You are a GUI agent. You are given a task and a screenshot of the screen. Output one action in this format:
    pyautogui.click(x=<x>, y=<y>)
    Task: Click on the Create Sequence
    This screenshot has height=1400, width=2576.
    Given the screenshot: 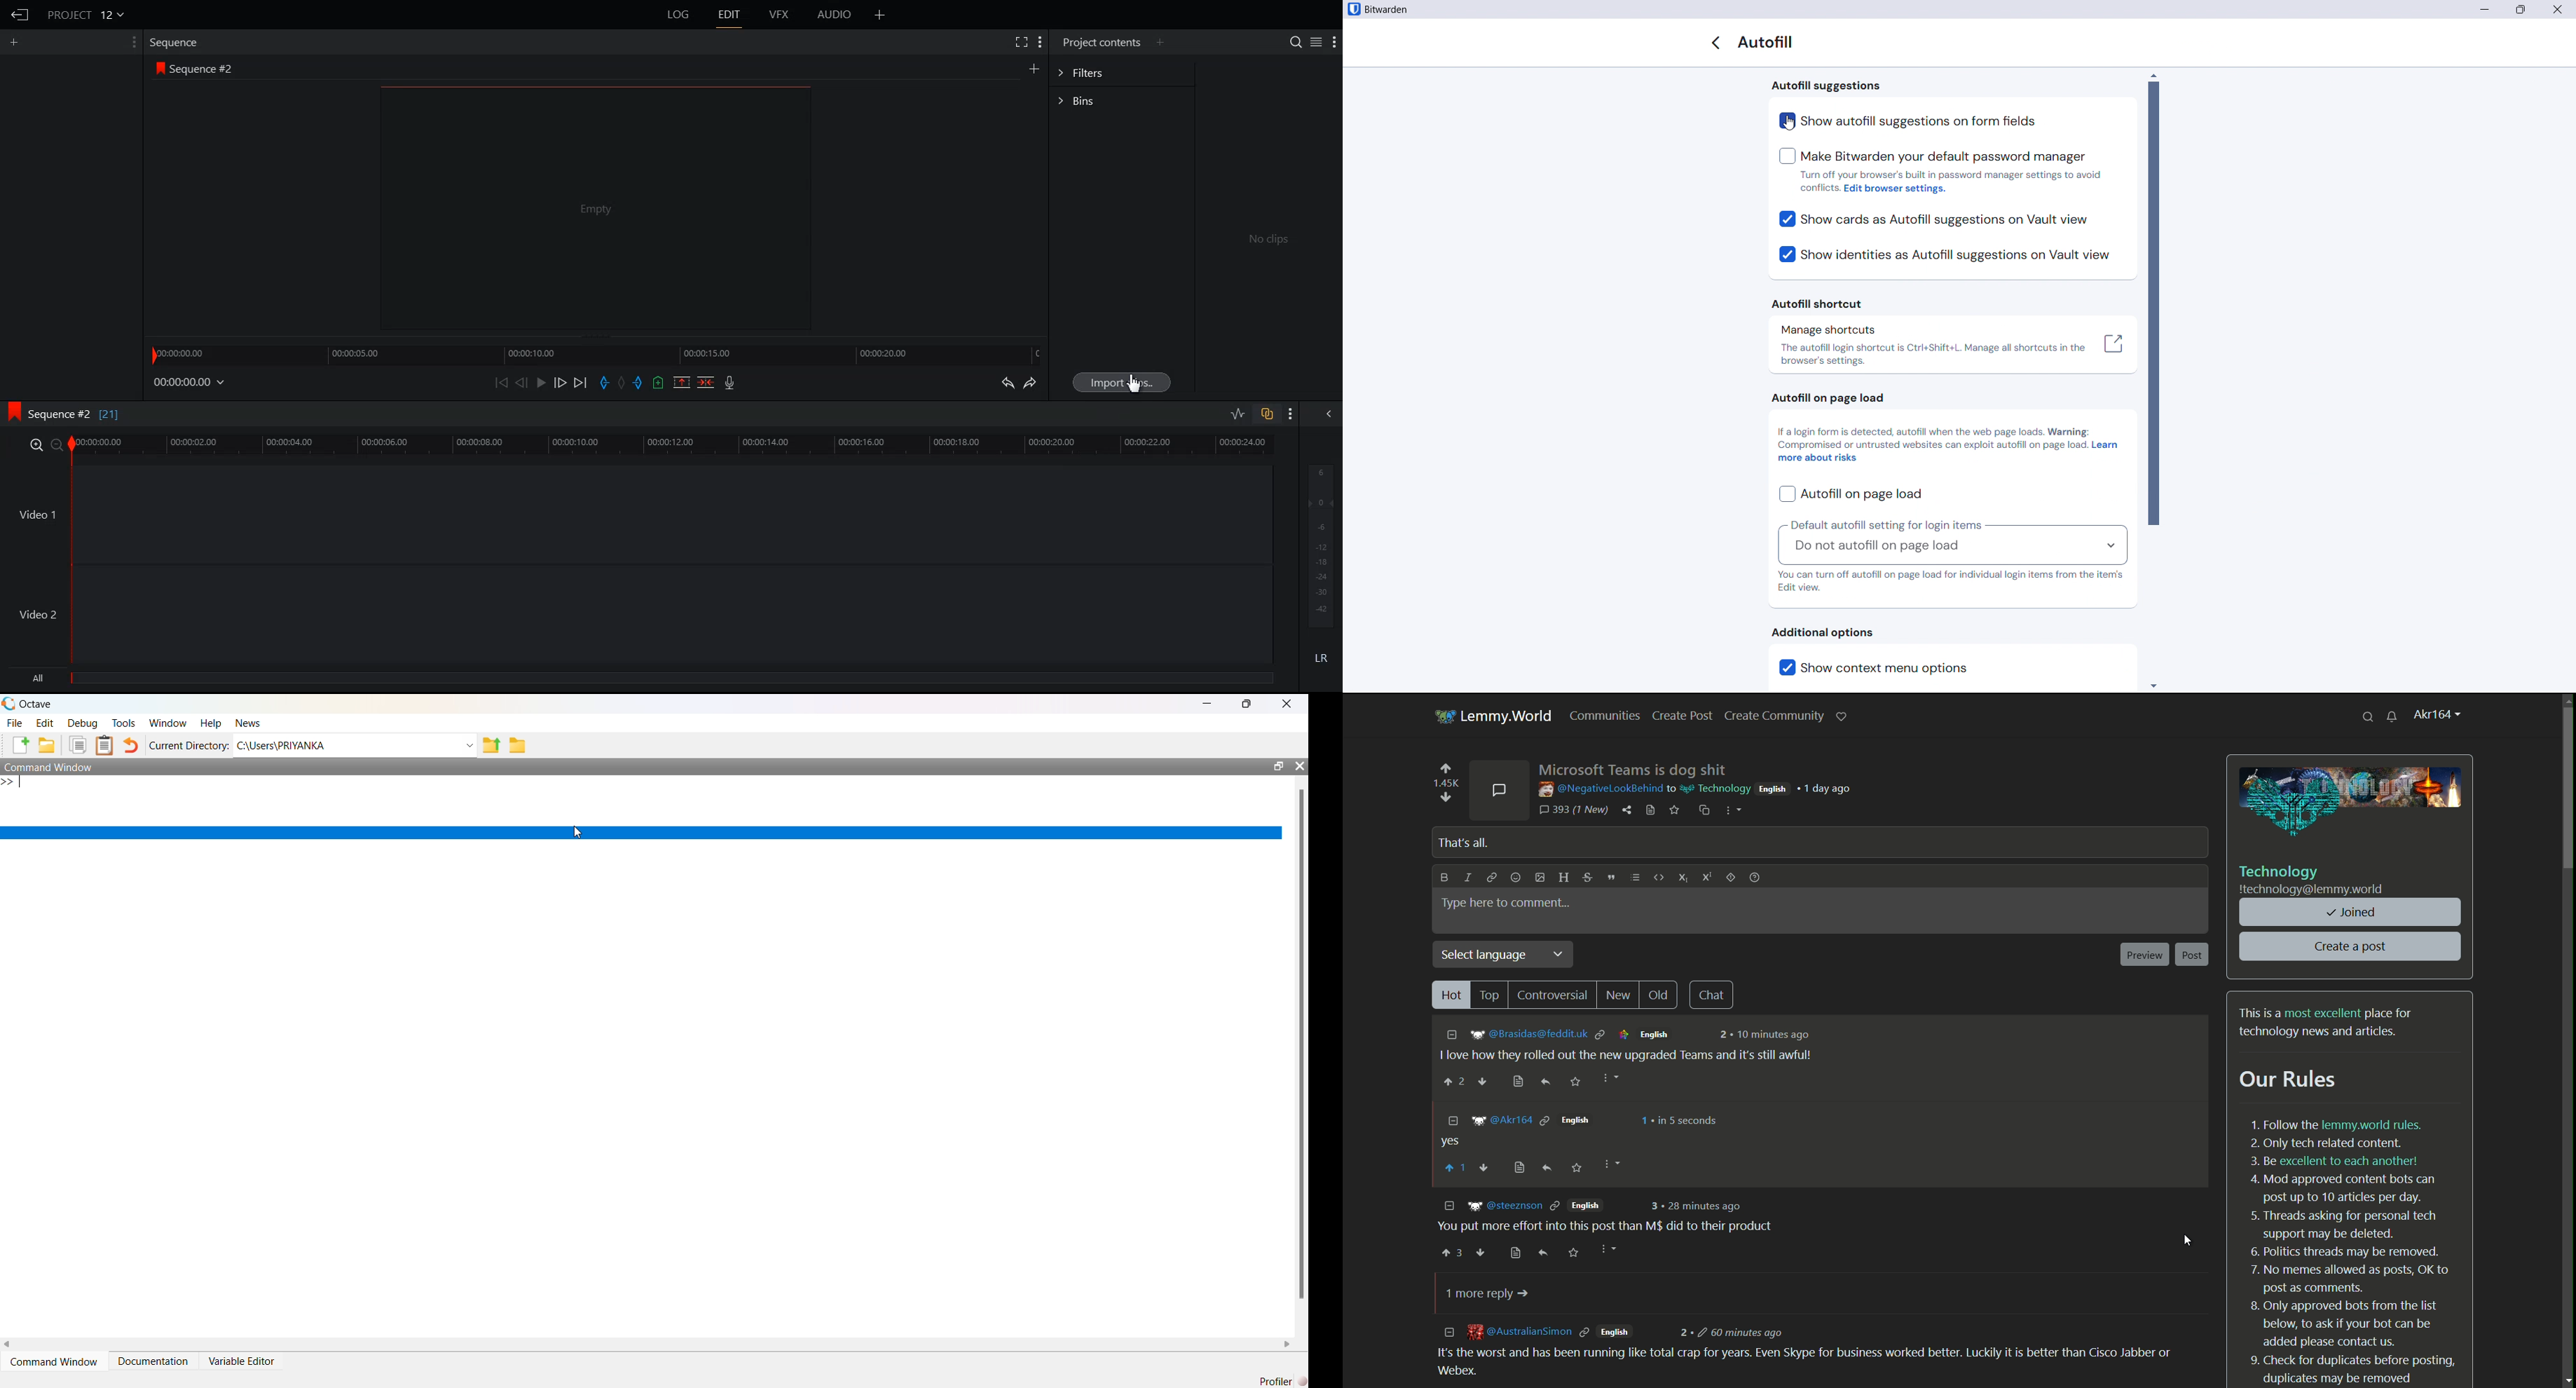 What is the action you would take?
    pyautogui.click(x=1033, y=69)
    